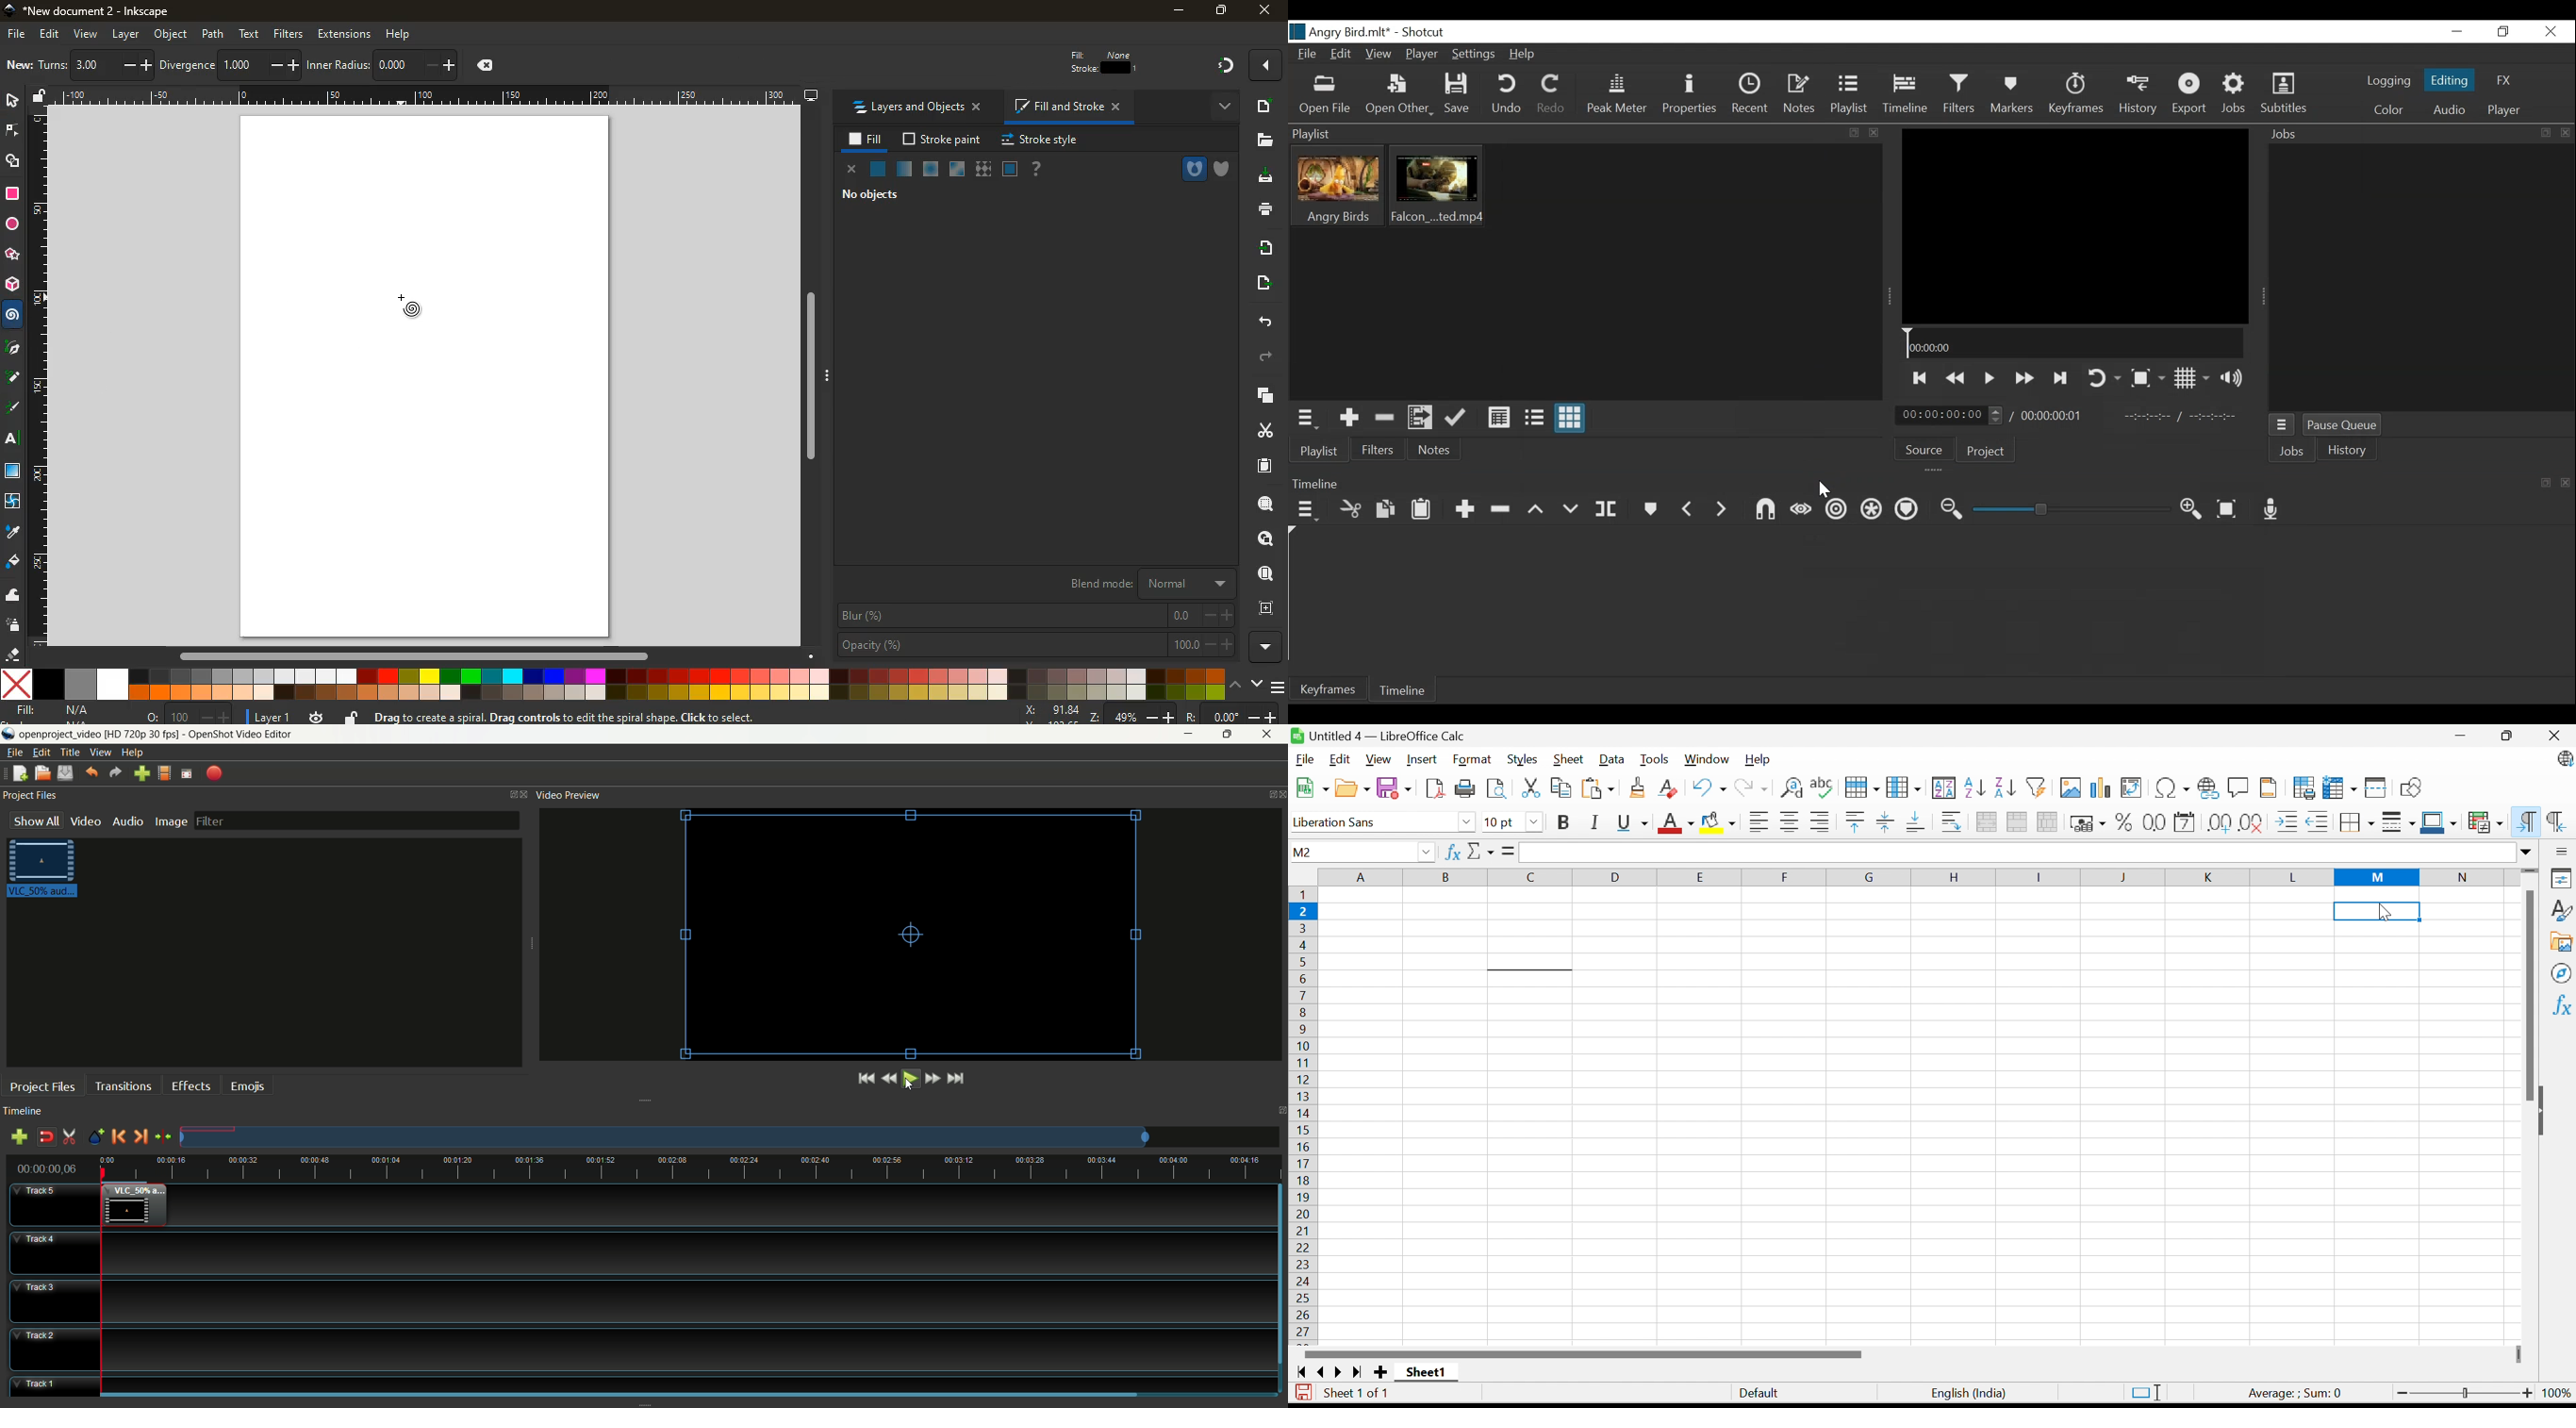  Describe the element at coordinates (1753, 95) in the screenshot. I see `Recent` at that location.